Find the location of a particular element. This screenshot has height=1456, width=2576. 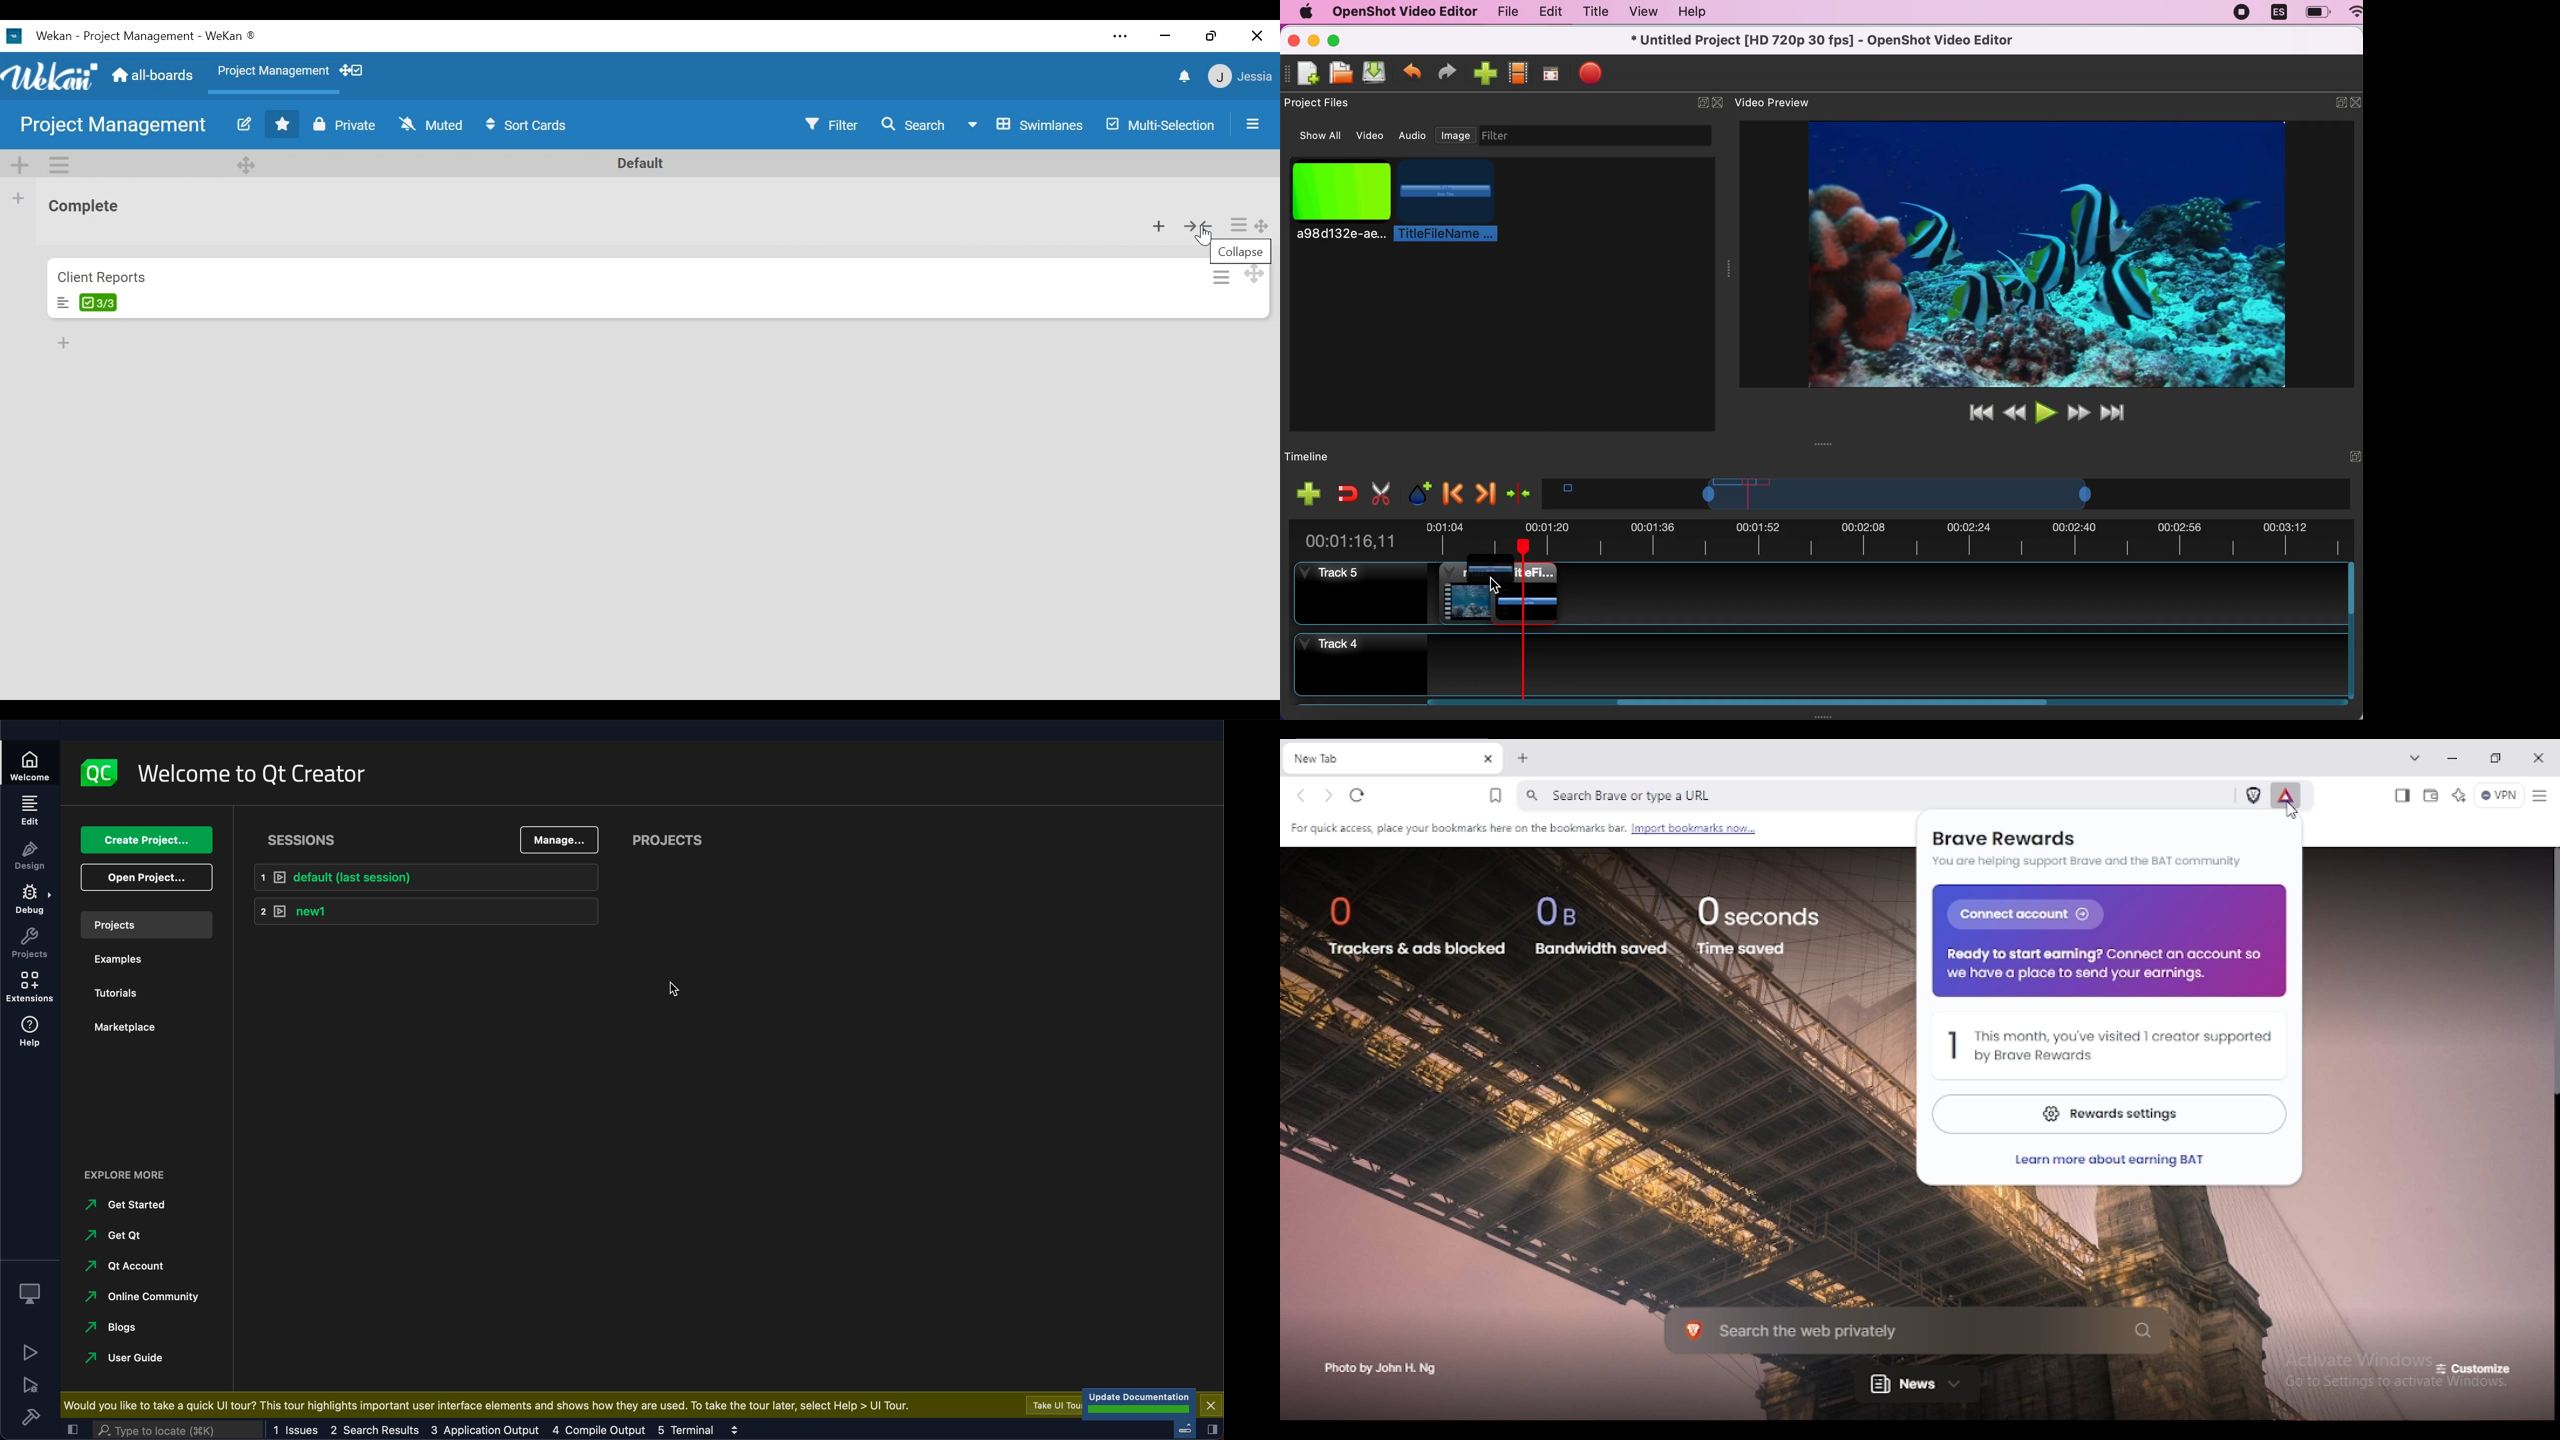

bookmark this tab is located at coordinates (1496, 796).